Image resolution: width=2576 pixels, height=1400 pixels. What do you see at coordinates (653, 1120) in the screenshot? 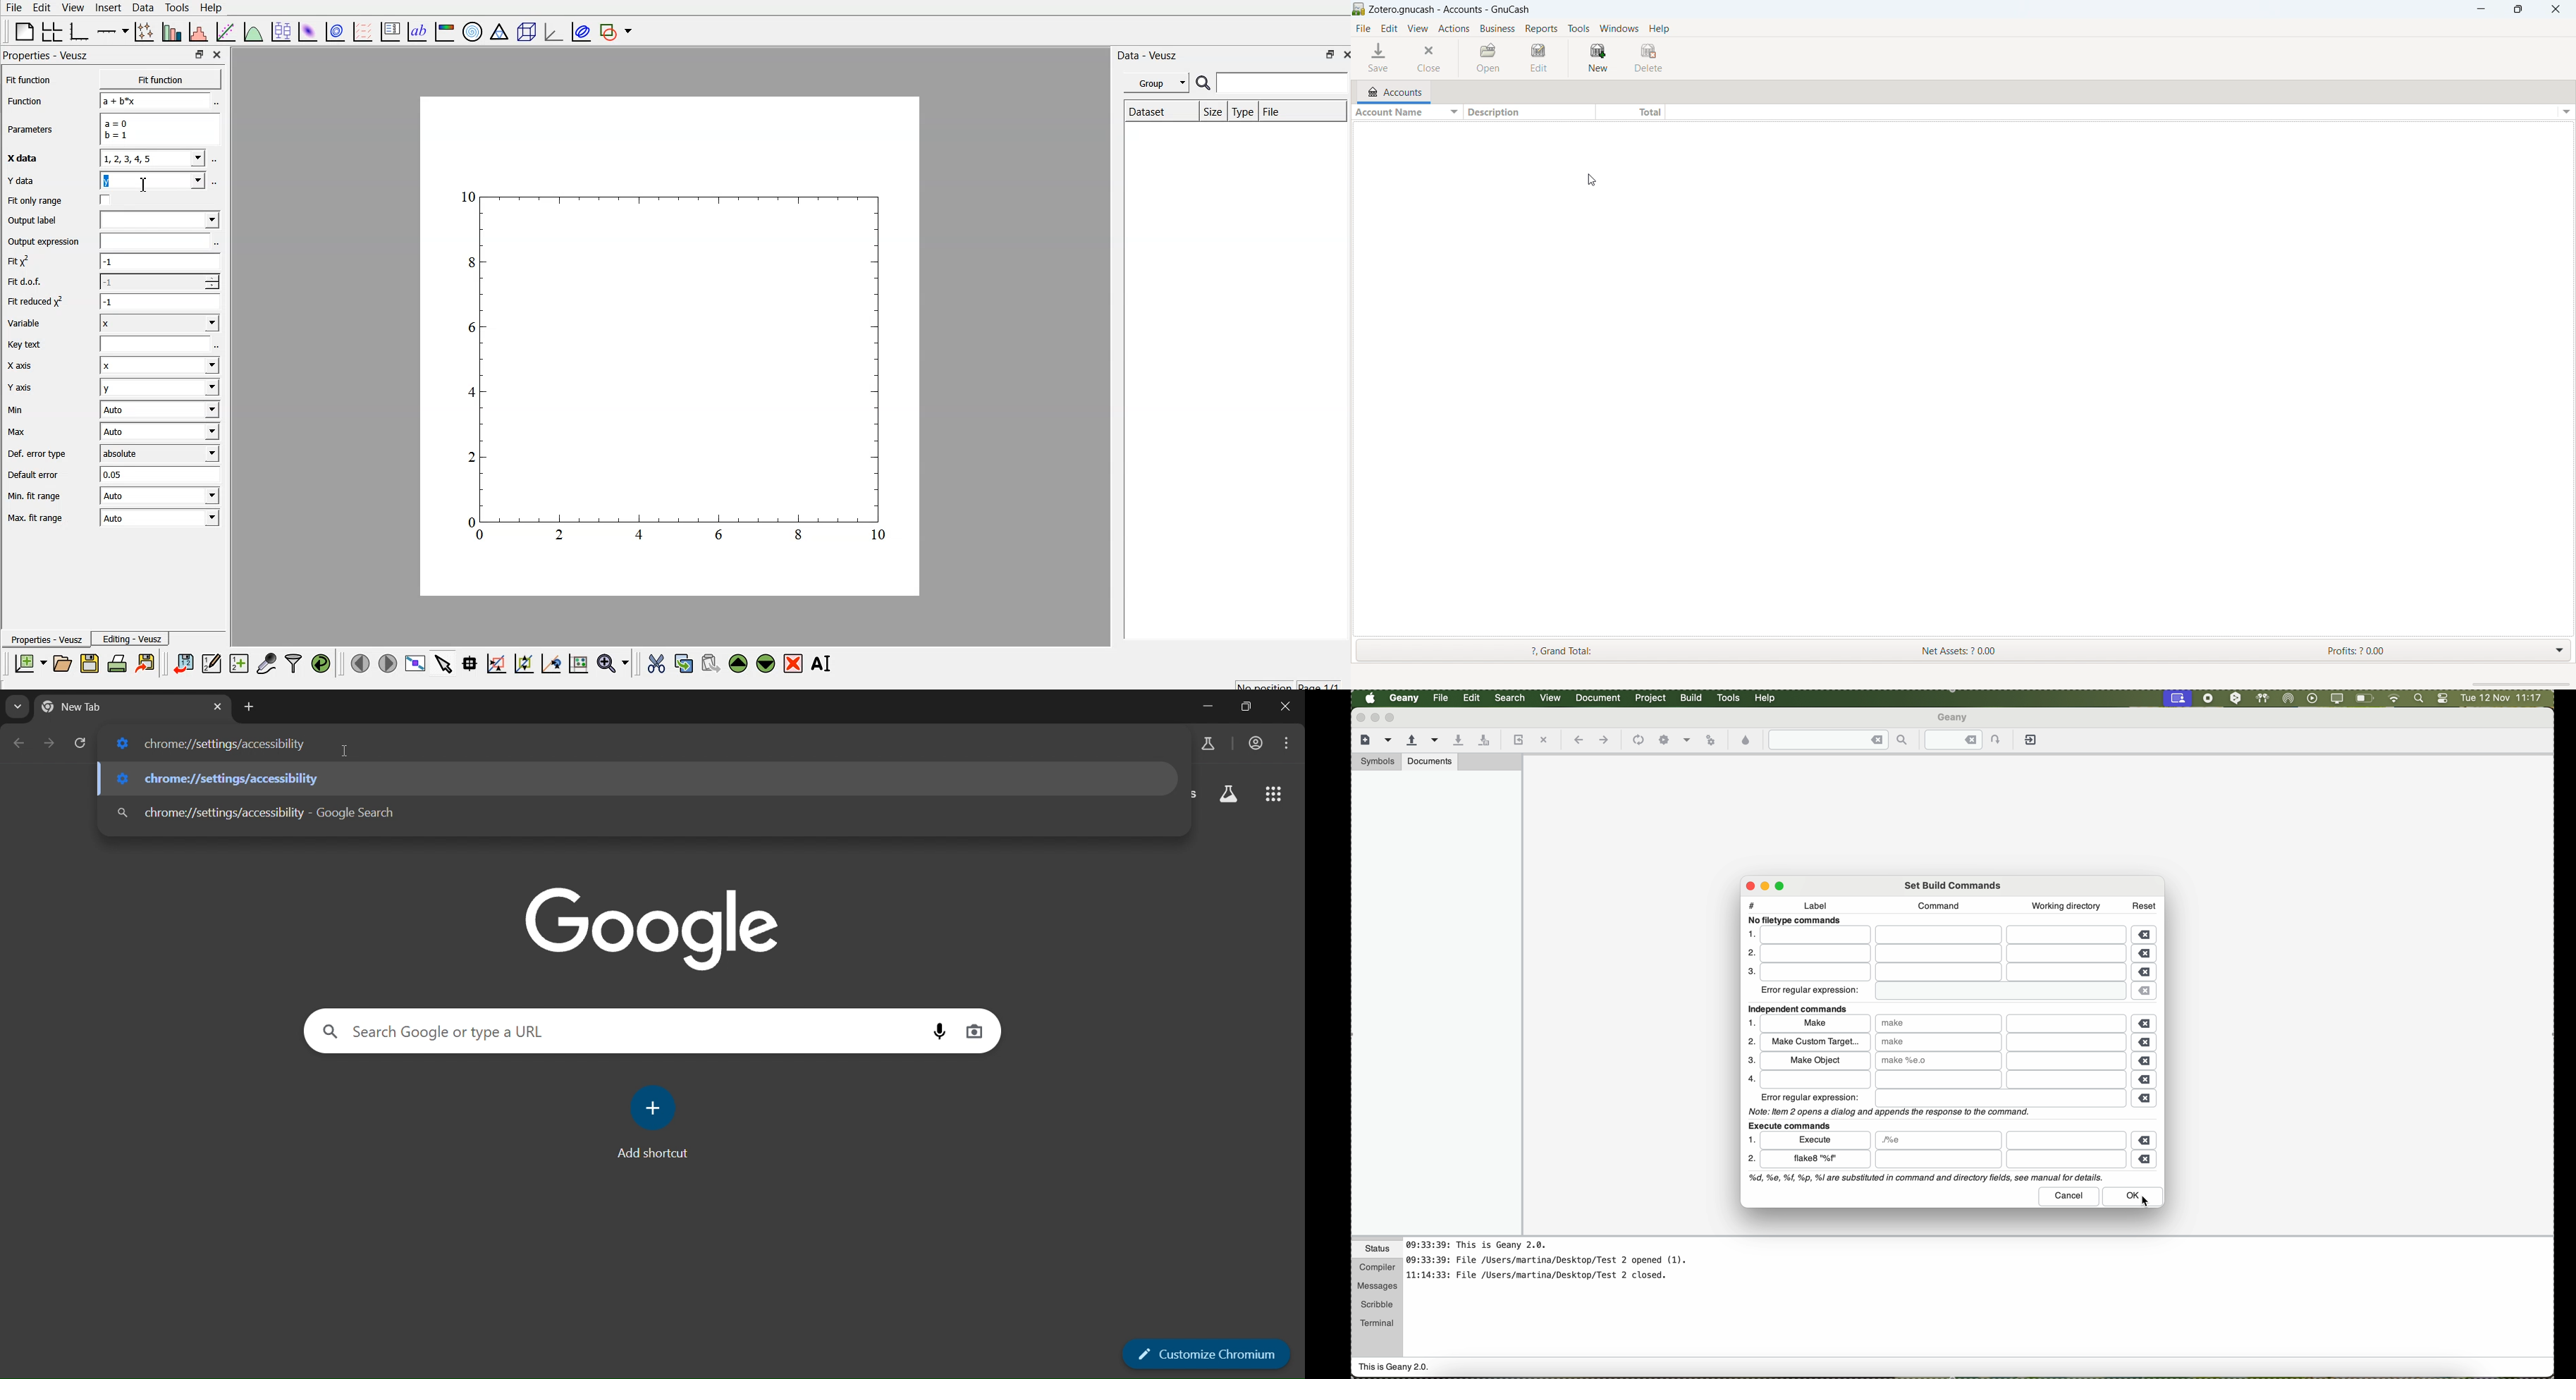
I see `Add shortcut` at bounding box center [653, 1120].